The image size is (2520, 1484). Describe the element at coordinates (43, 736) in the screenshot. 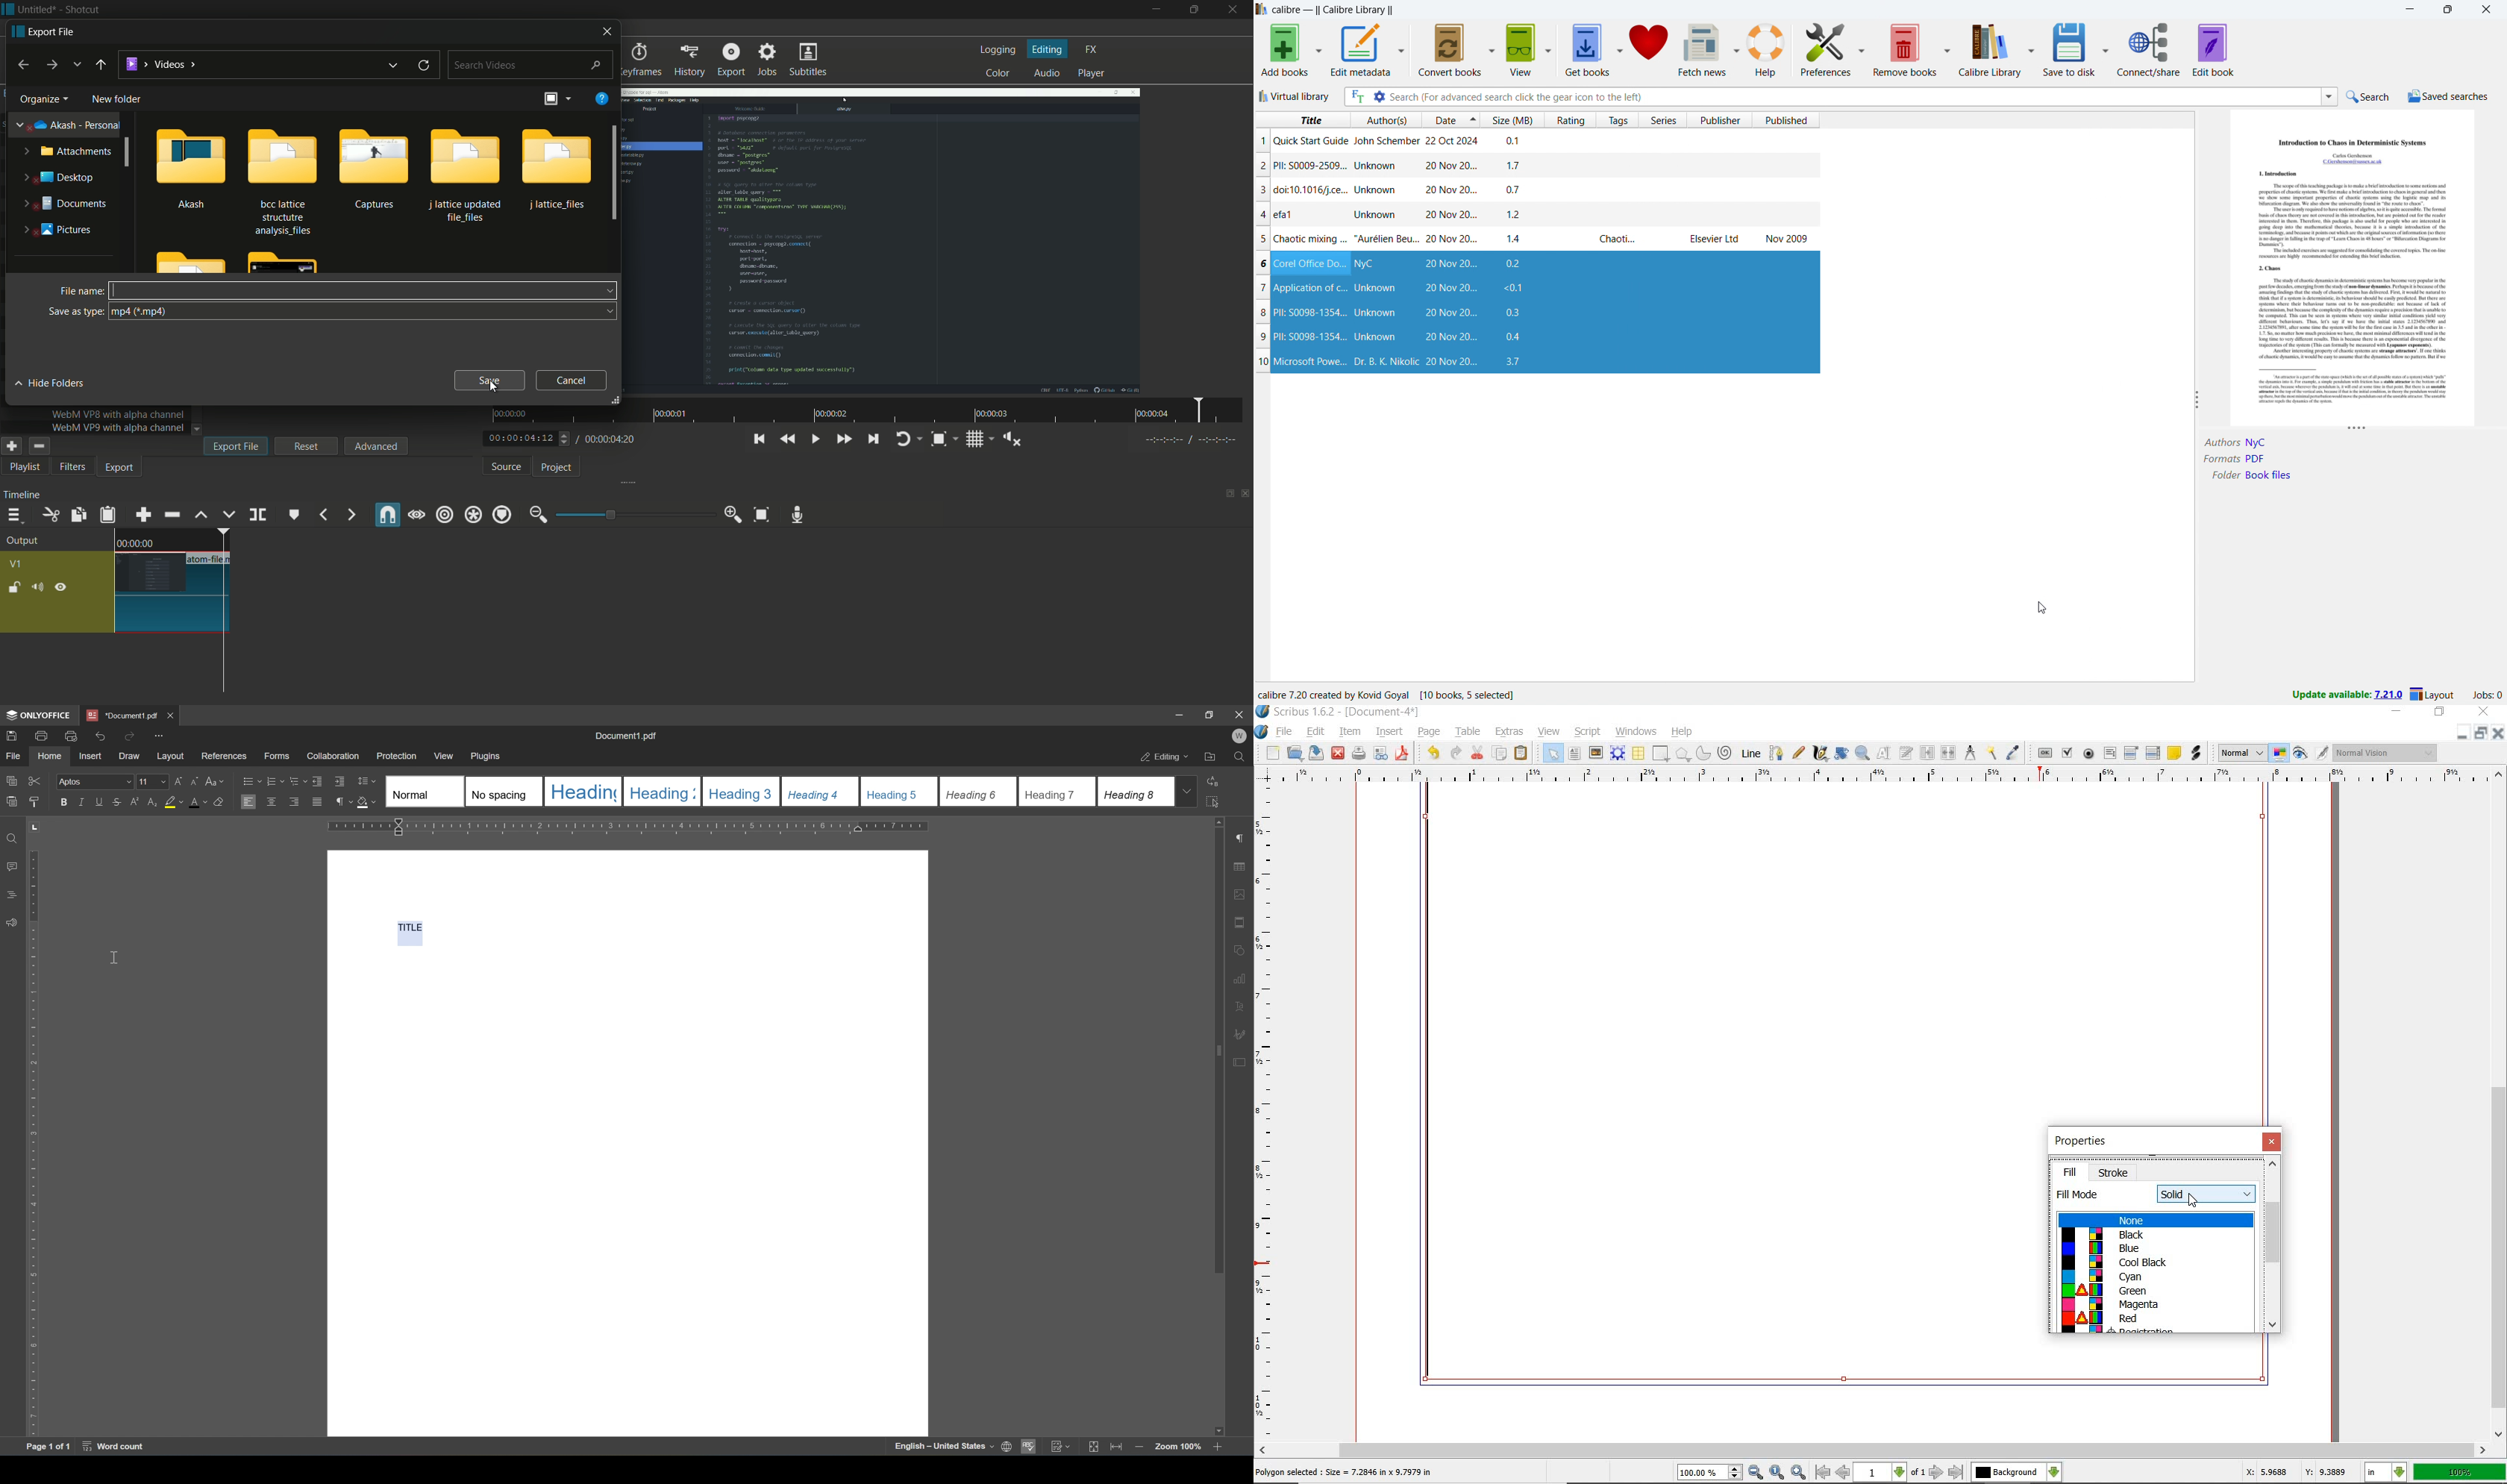

I see `print` at that location.